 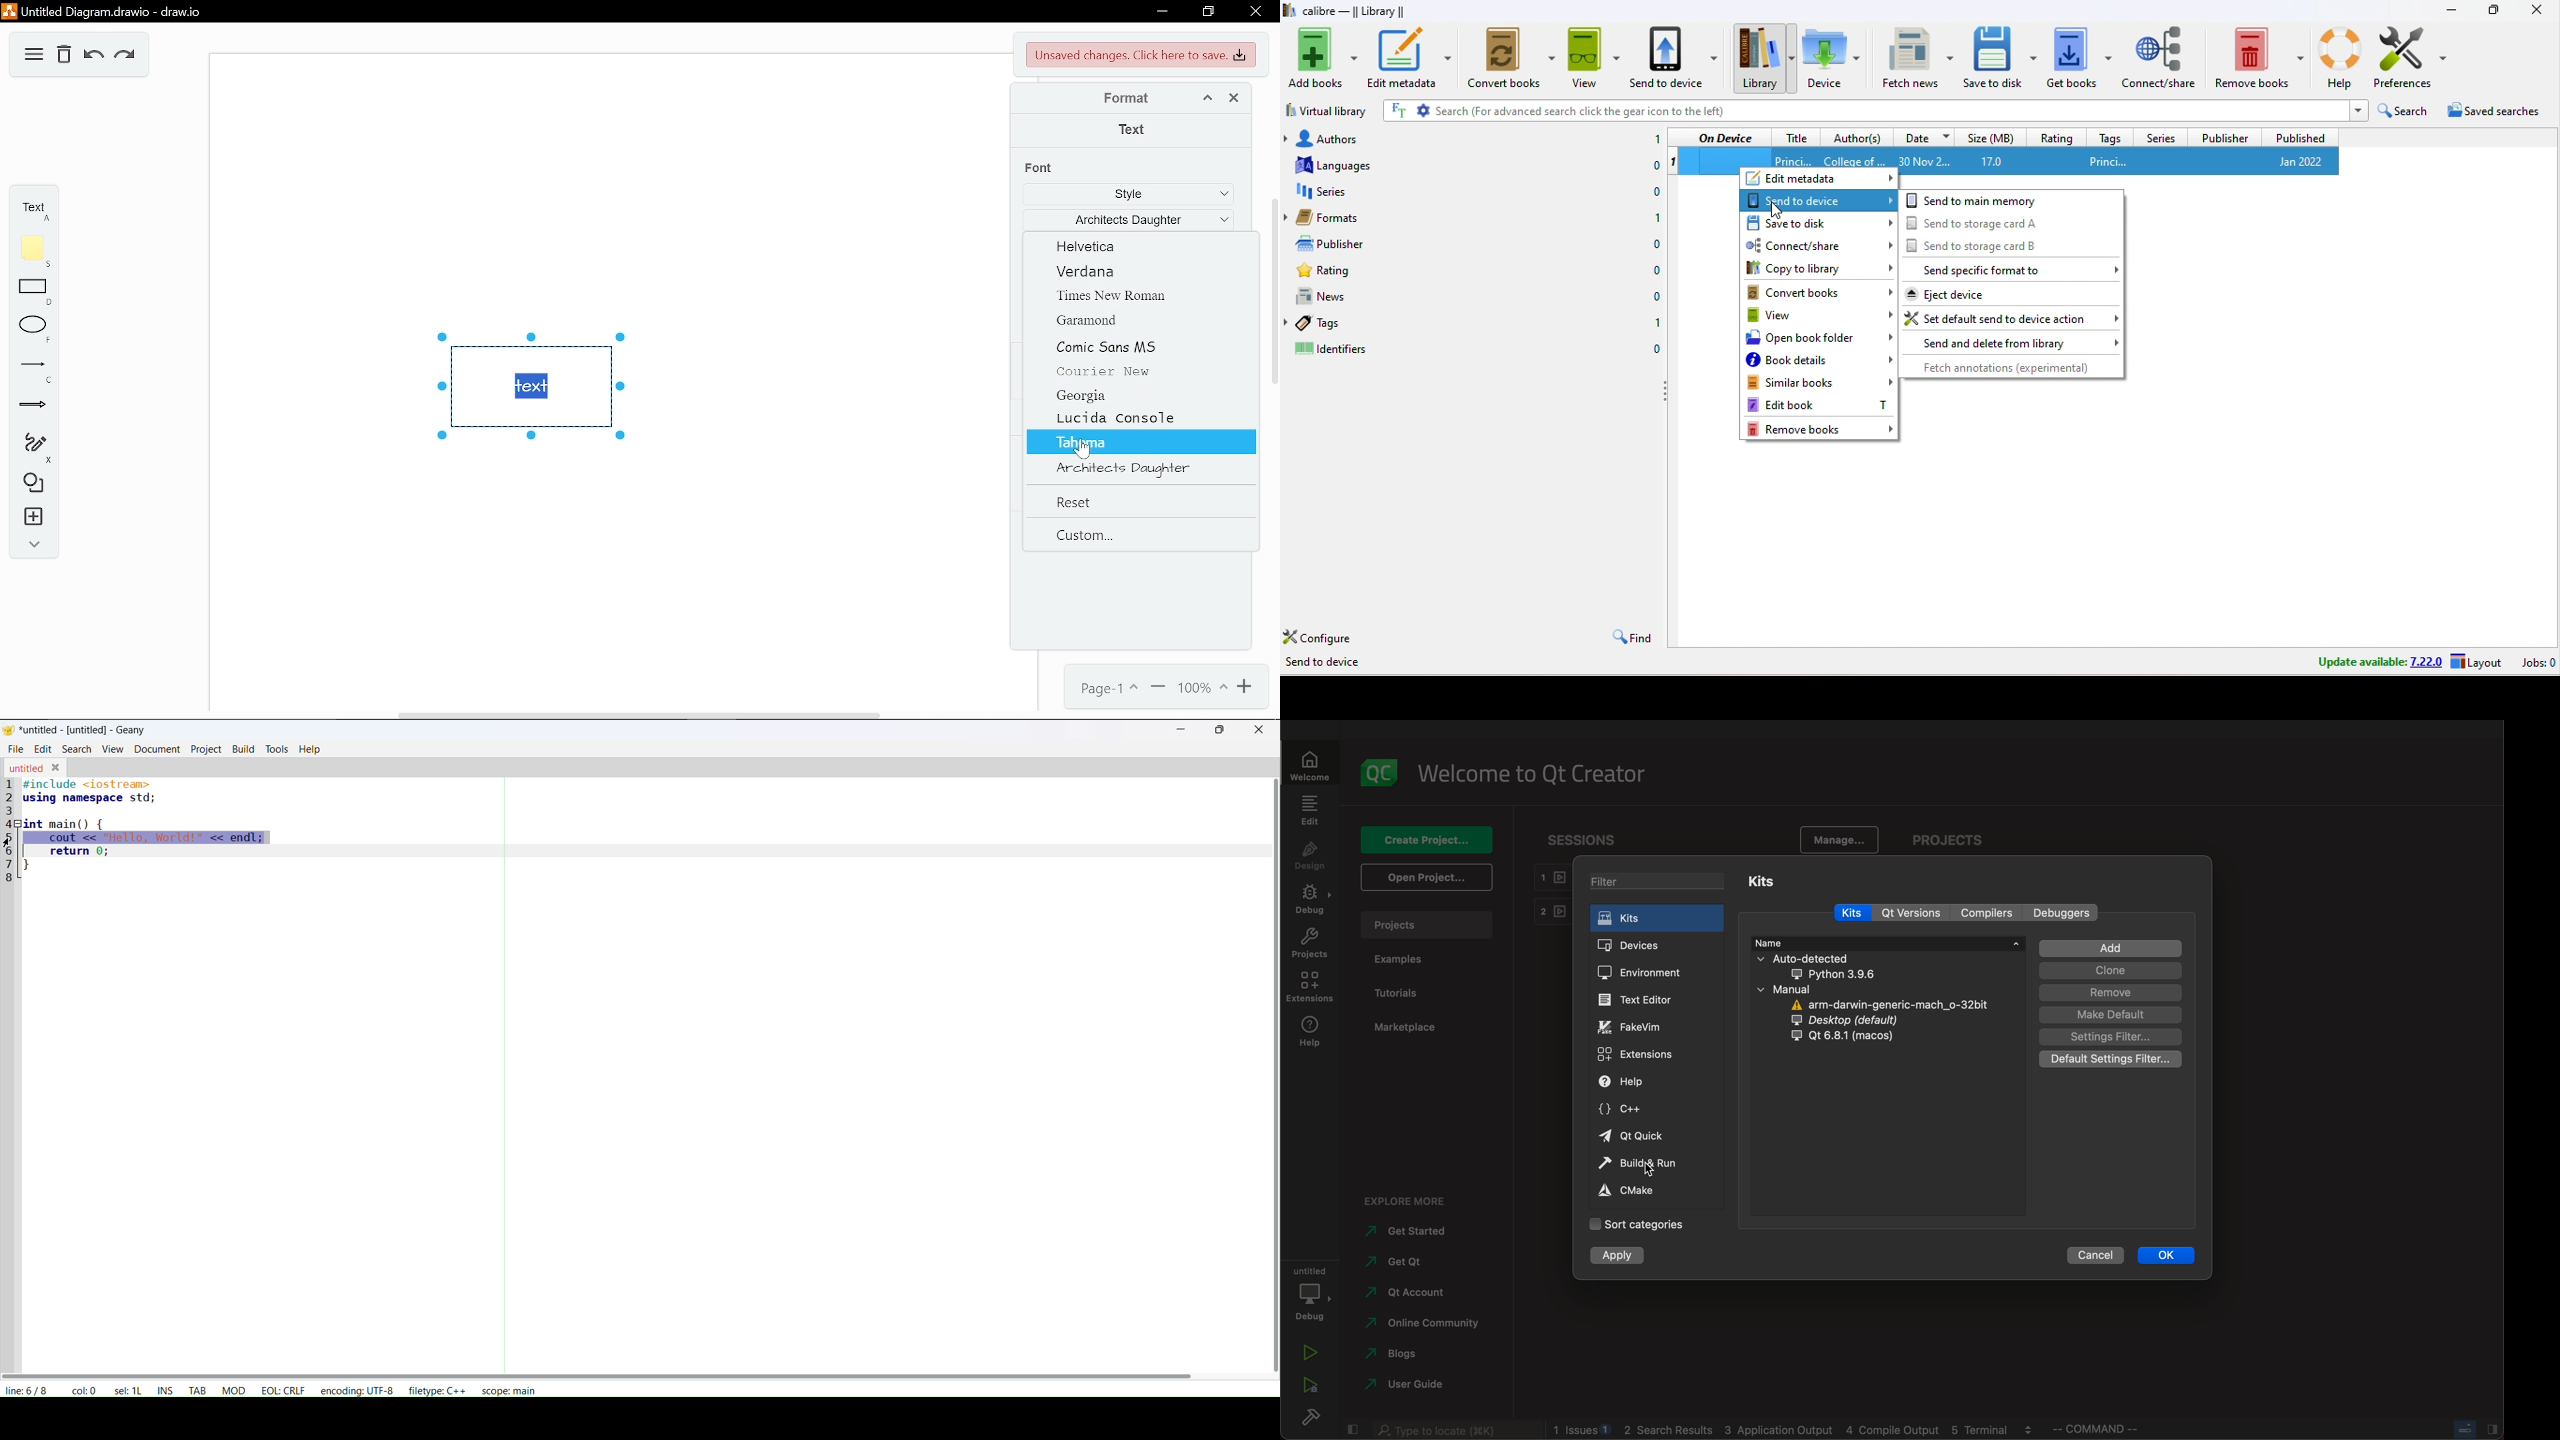 I want to click on create, so click(x=1422, y=839).